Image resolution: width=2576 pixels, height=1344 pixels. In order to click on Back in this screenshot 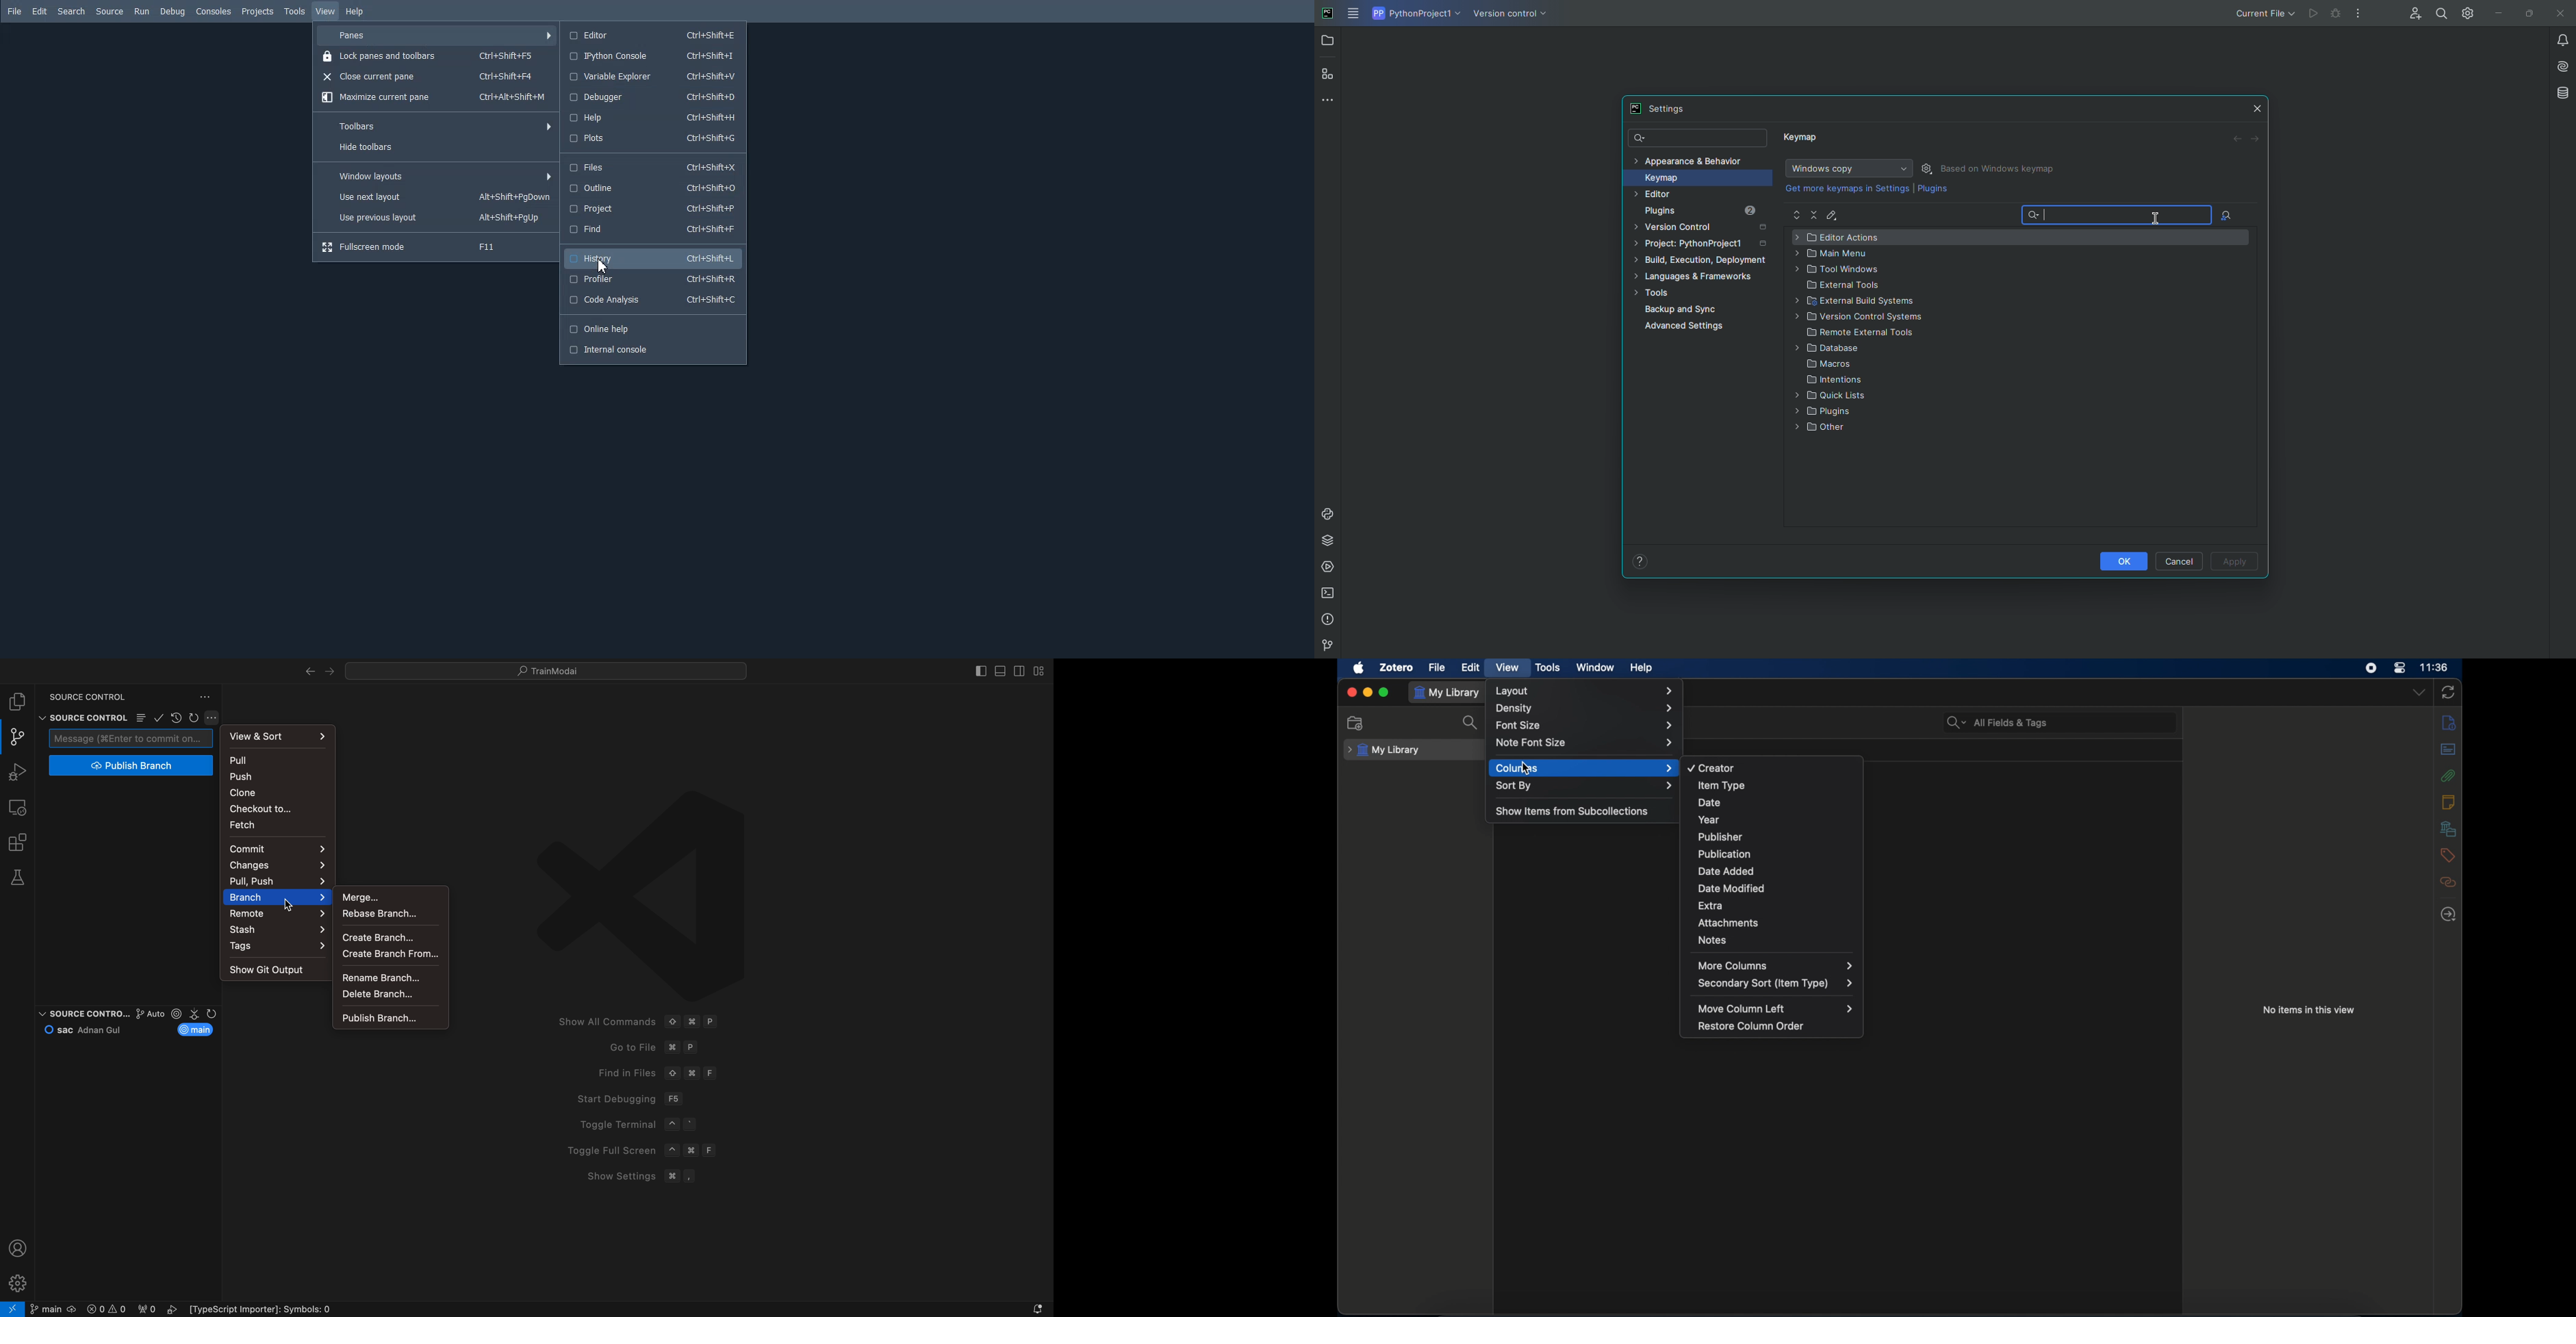, I will do `click(2238, 139)`.